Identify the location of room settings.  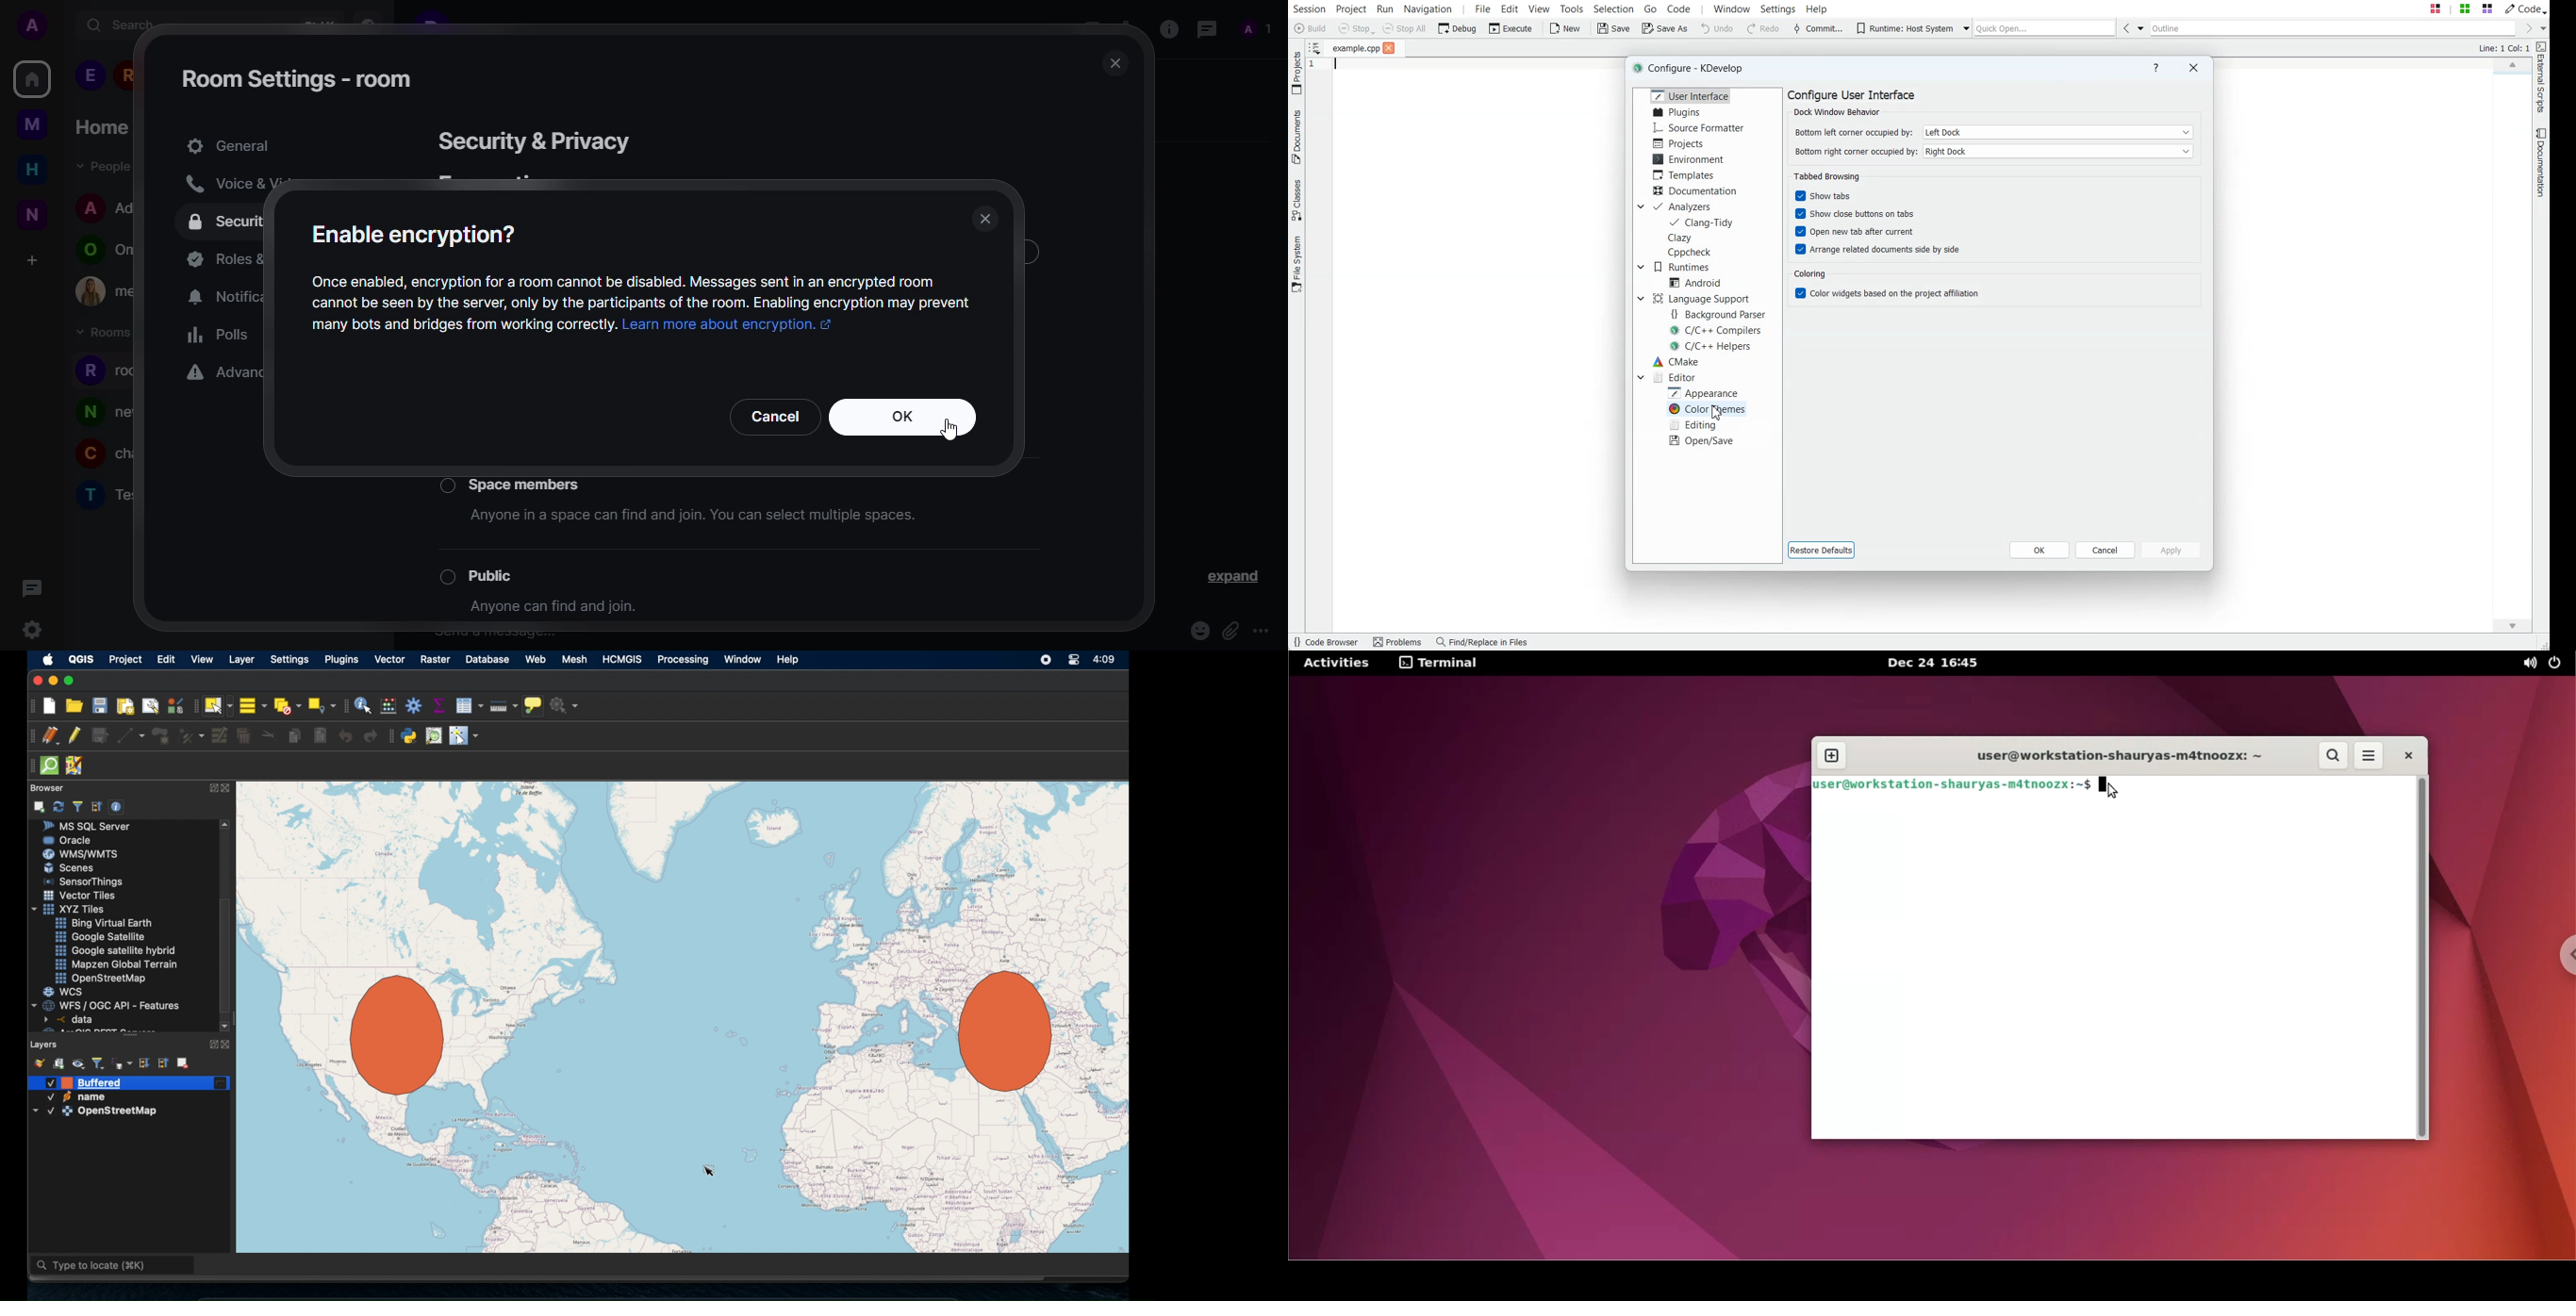
(296, 78).